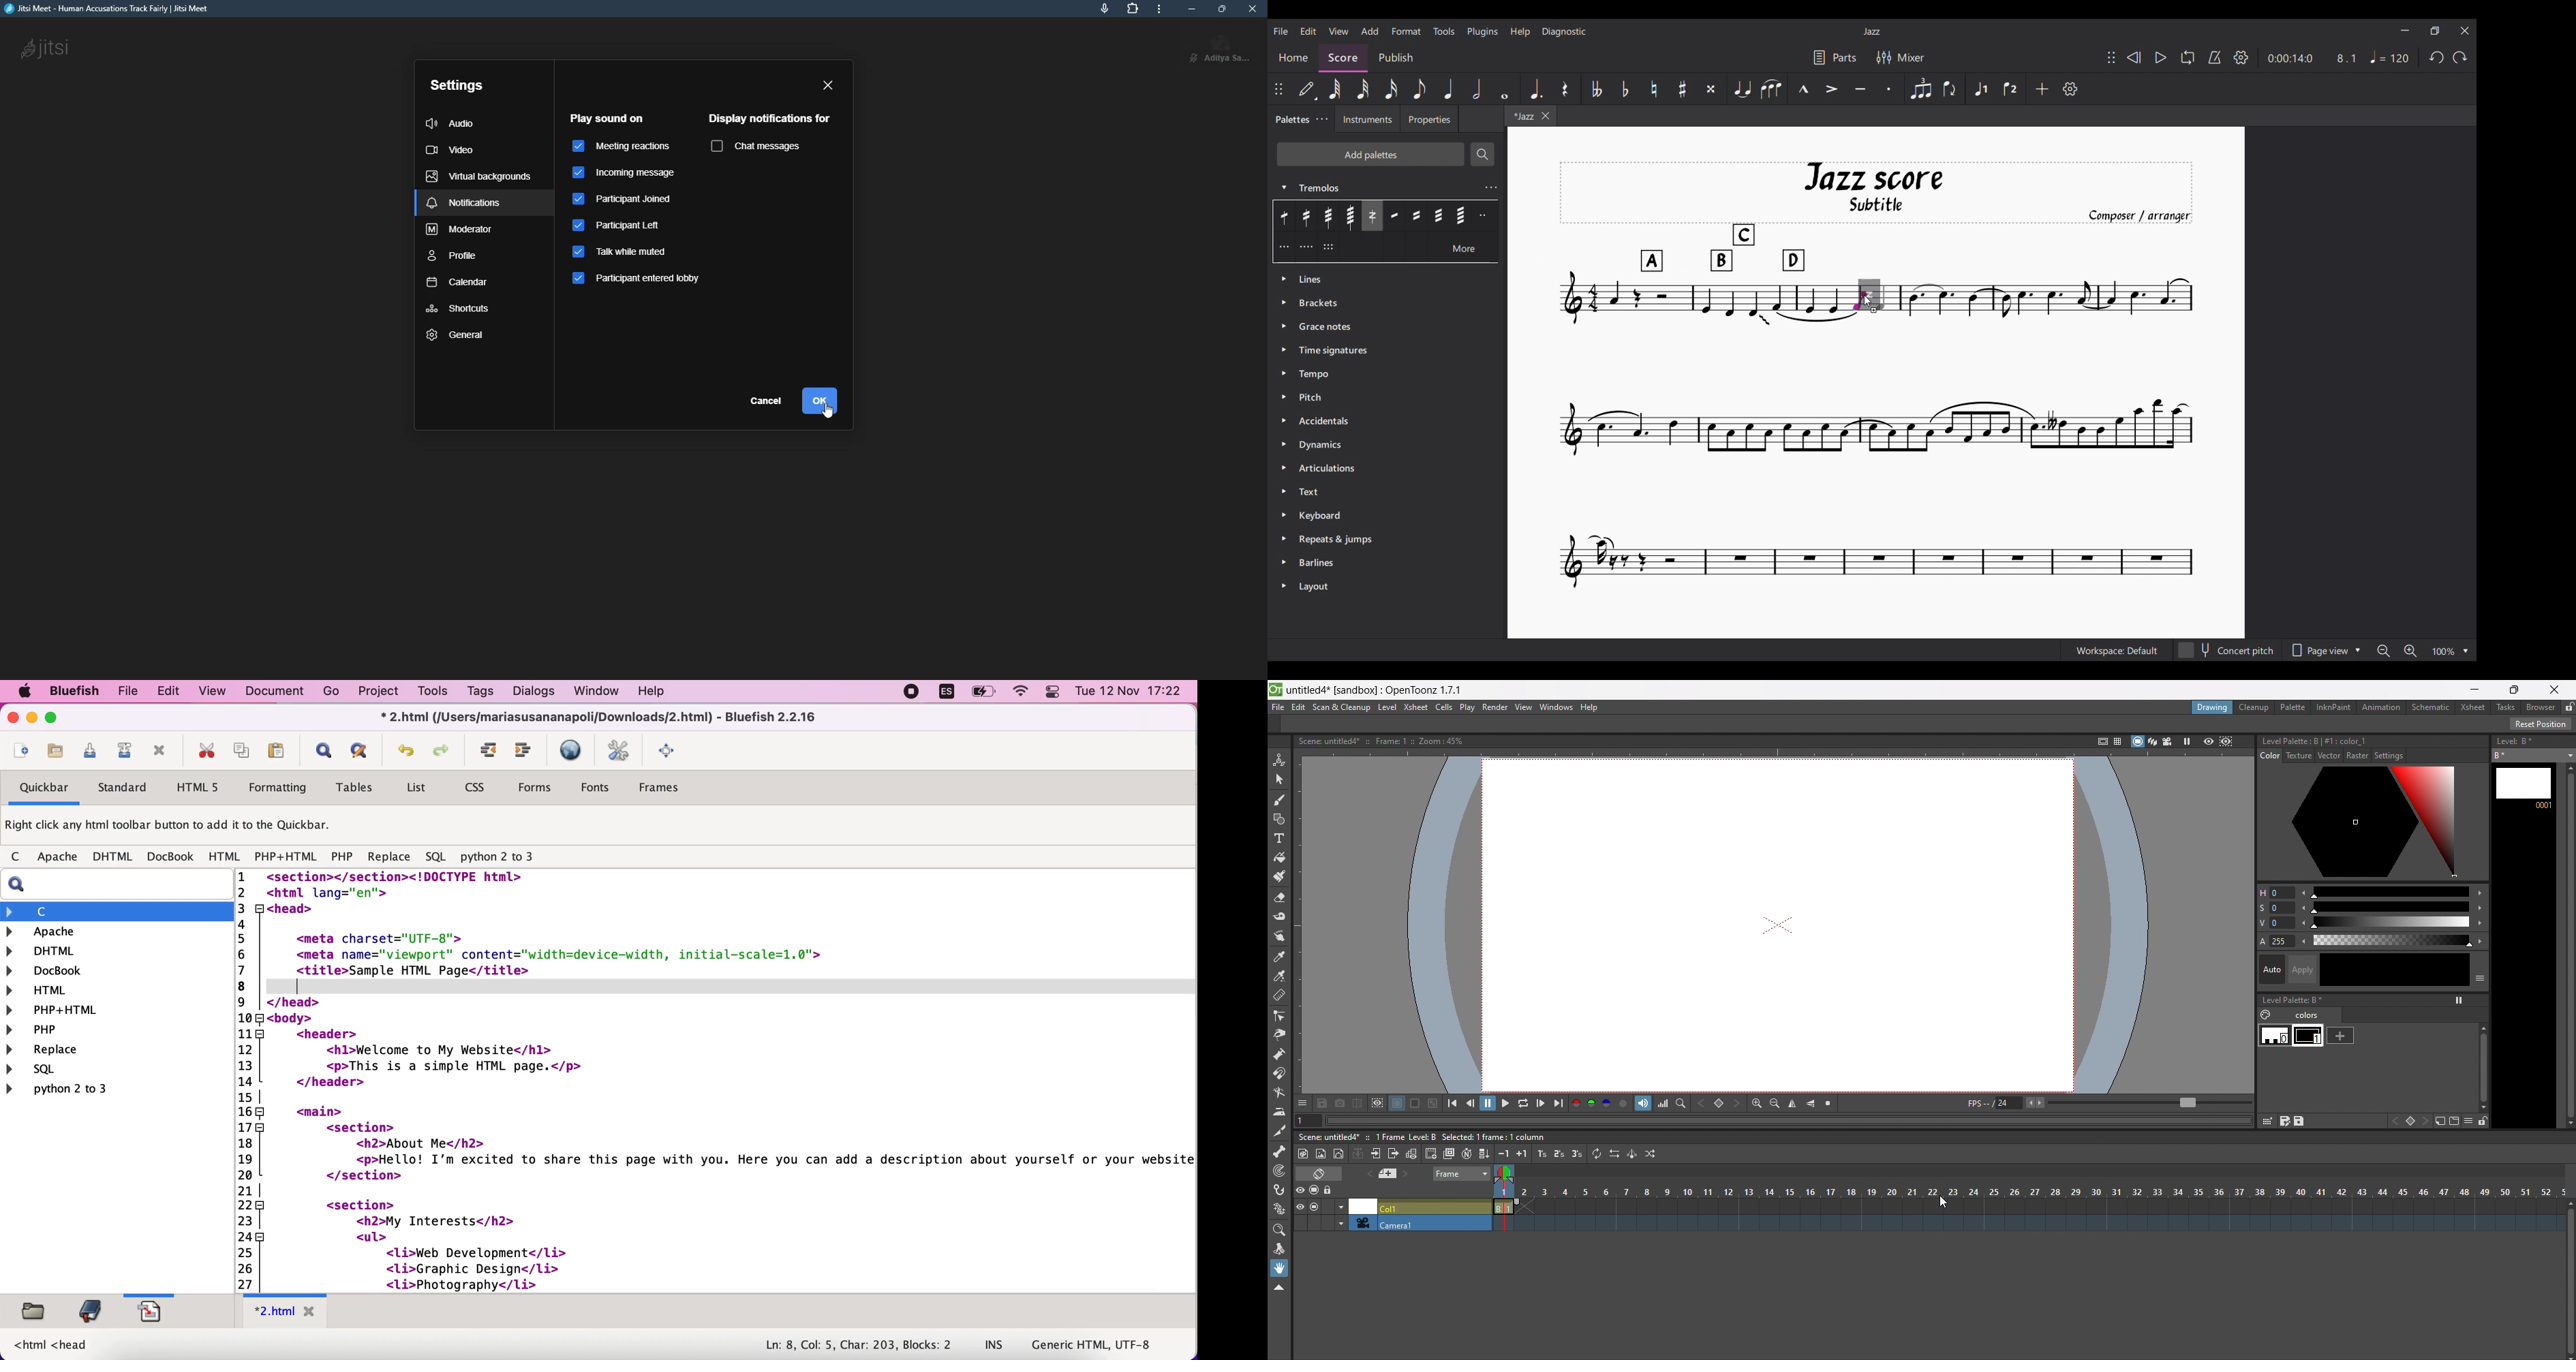 Image resolution: width=2576 pixels, height=1372 pixels. I want to click on 64th note, so click(1334, 89).